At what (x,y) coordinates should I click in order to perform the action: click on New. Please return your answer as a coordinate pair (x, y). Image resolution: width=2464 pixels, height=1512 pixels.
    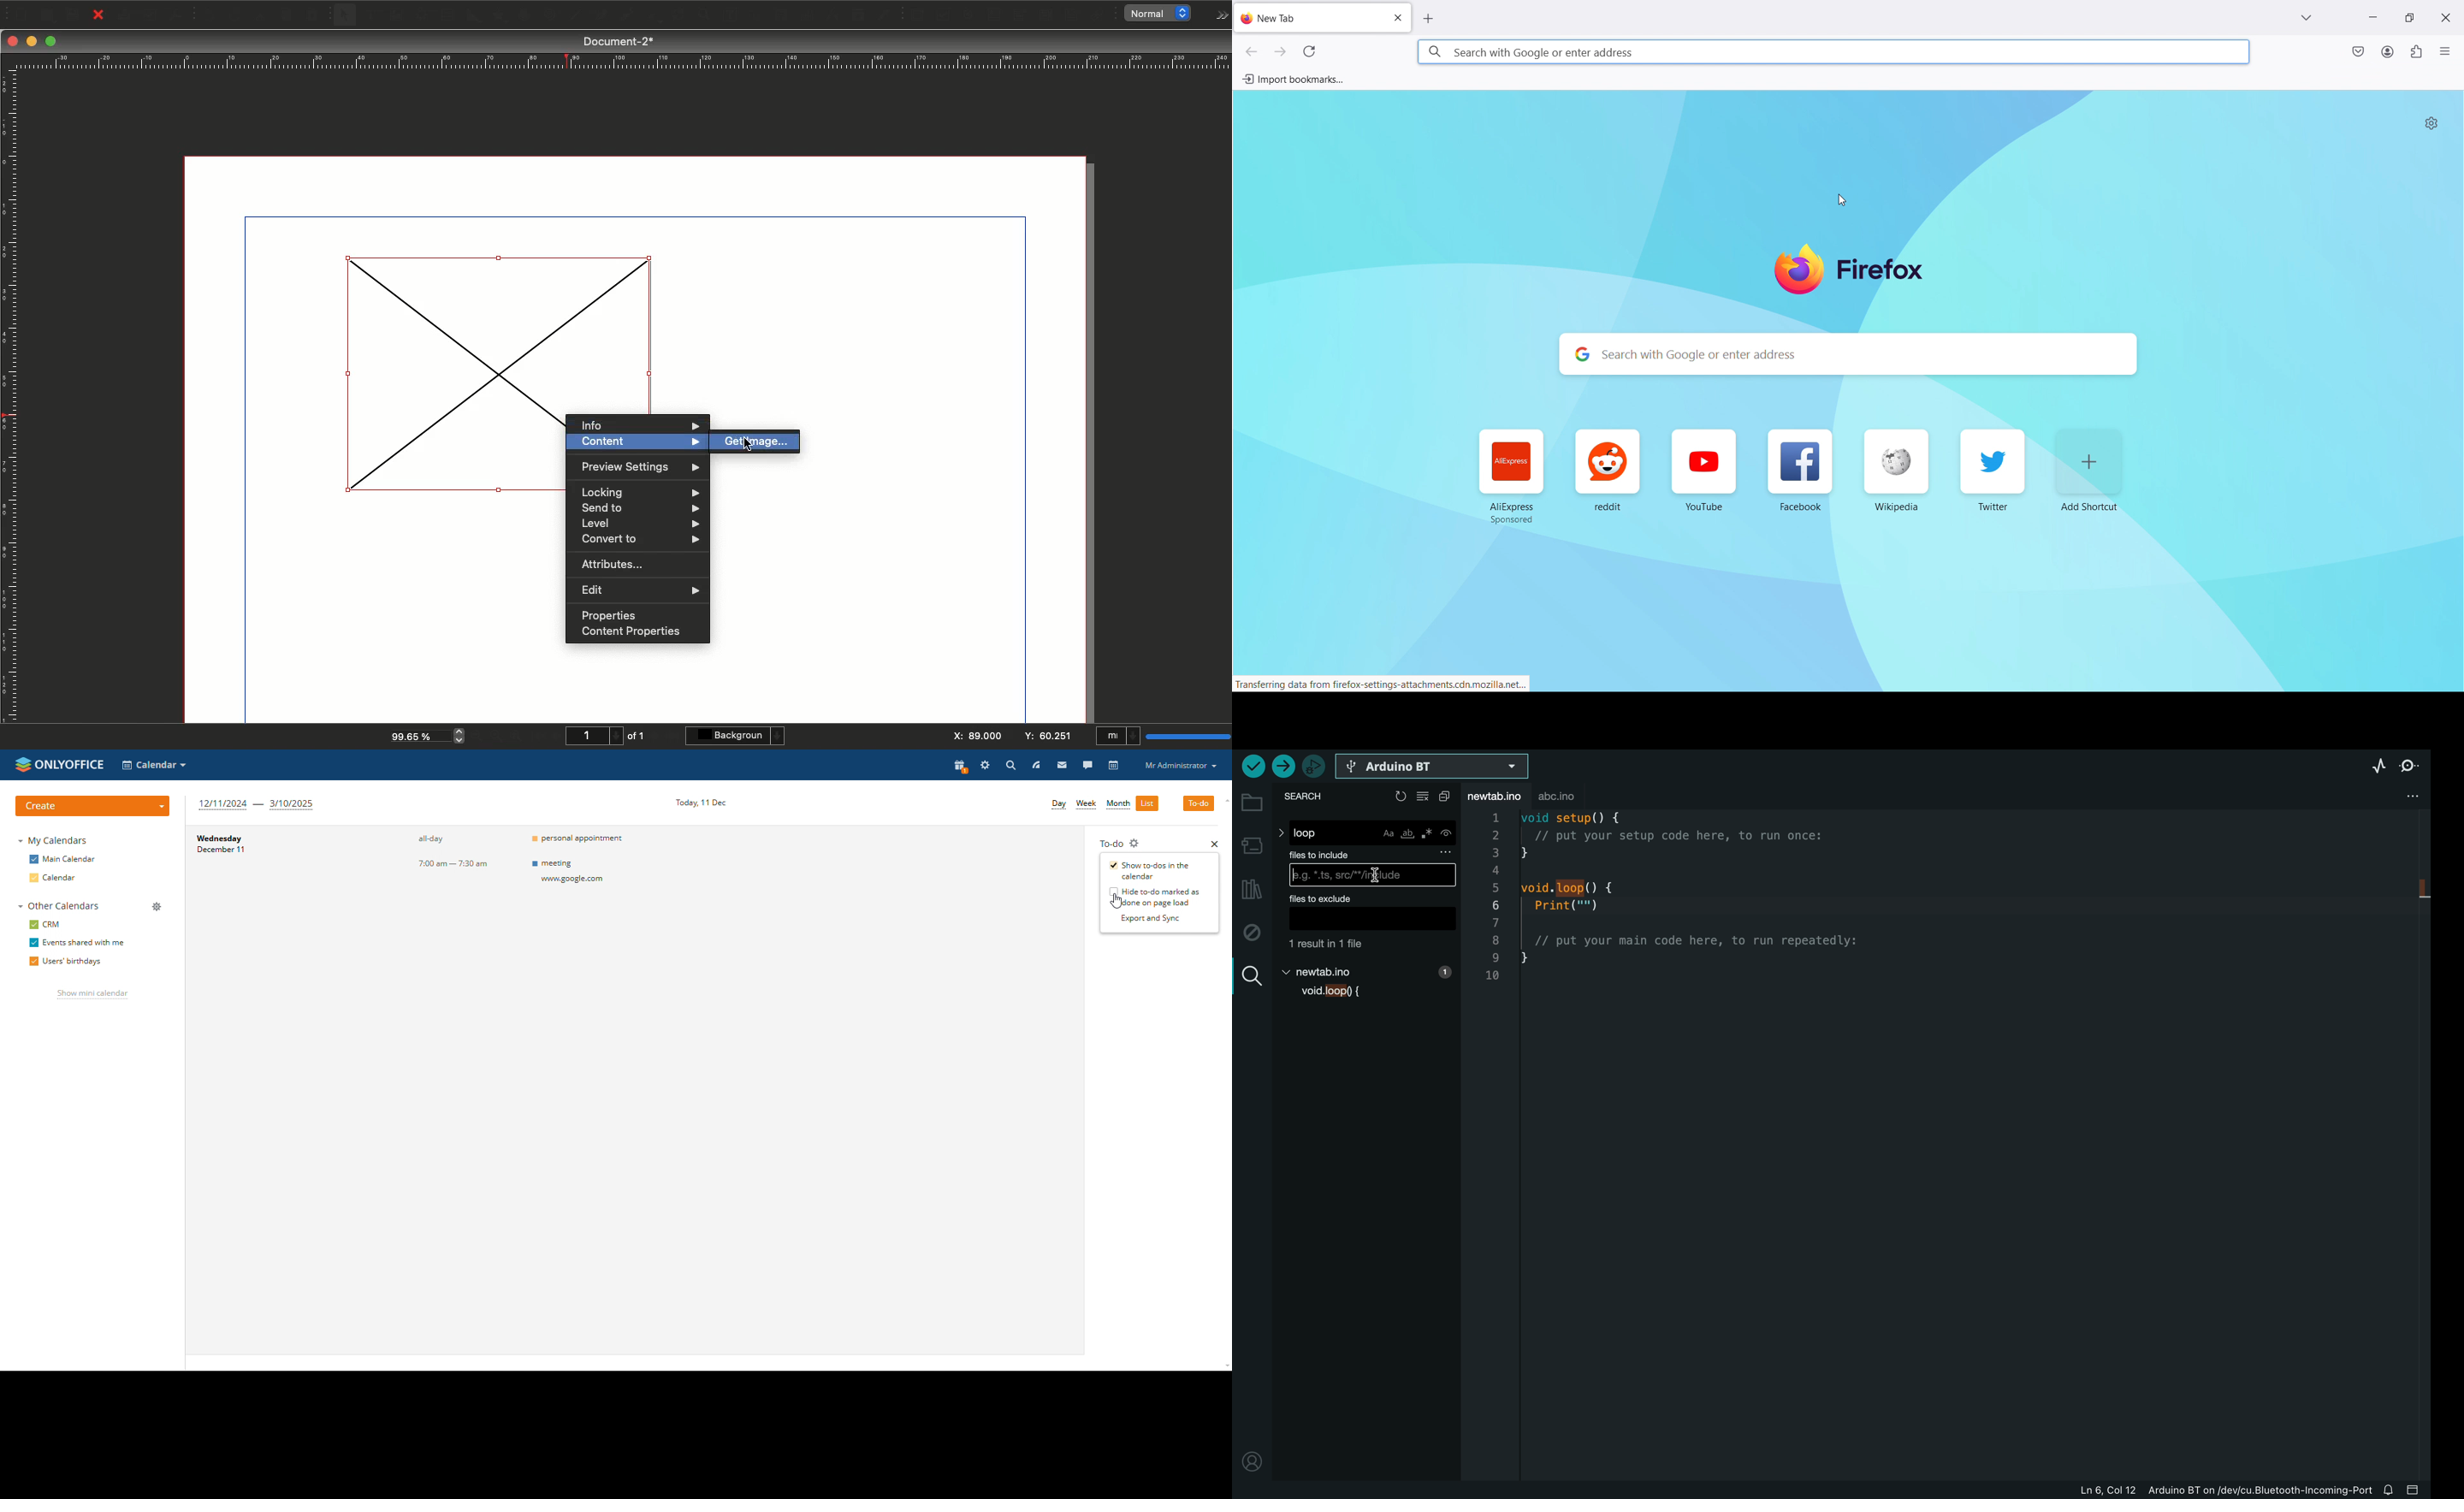
    Looking at the image, I should click on (19, 13).